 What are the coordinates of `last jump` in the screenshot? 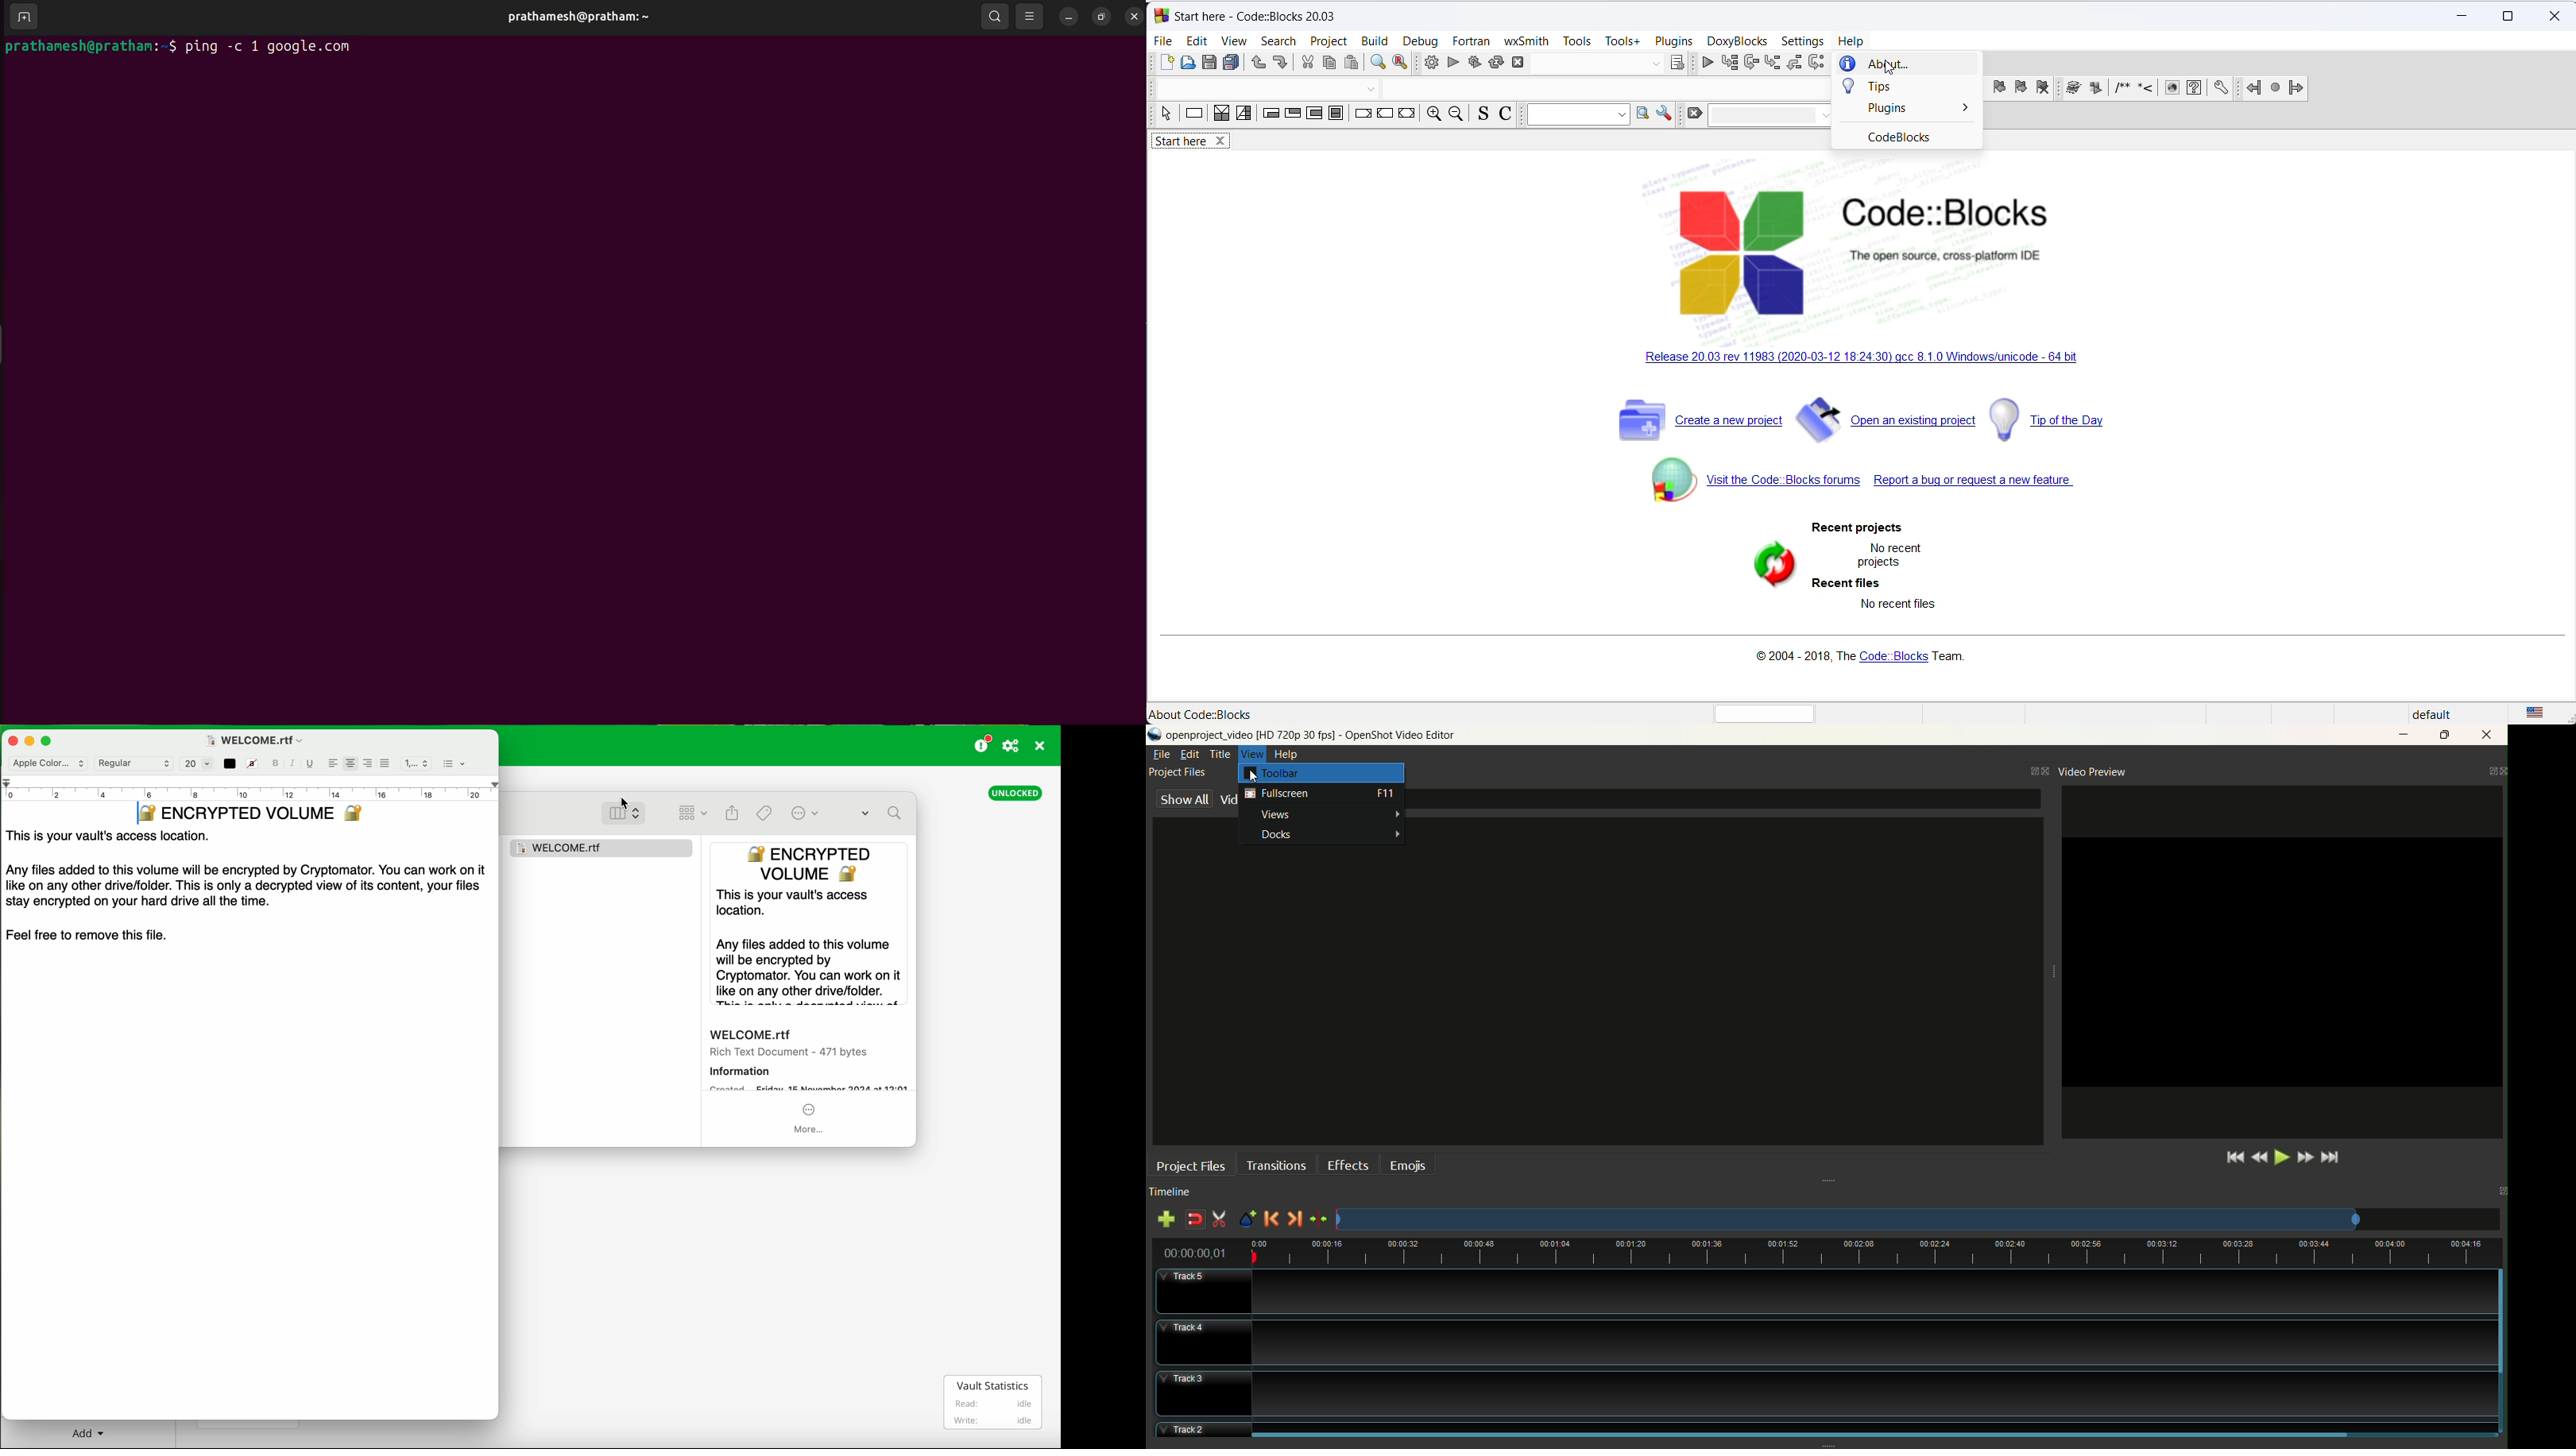 It's located at (2274, 87).